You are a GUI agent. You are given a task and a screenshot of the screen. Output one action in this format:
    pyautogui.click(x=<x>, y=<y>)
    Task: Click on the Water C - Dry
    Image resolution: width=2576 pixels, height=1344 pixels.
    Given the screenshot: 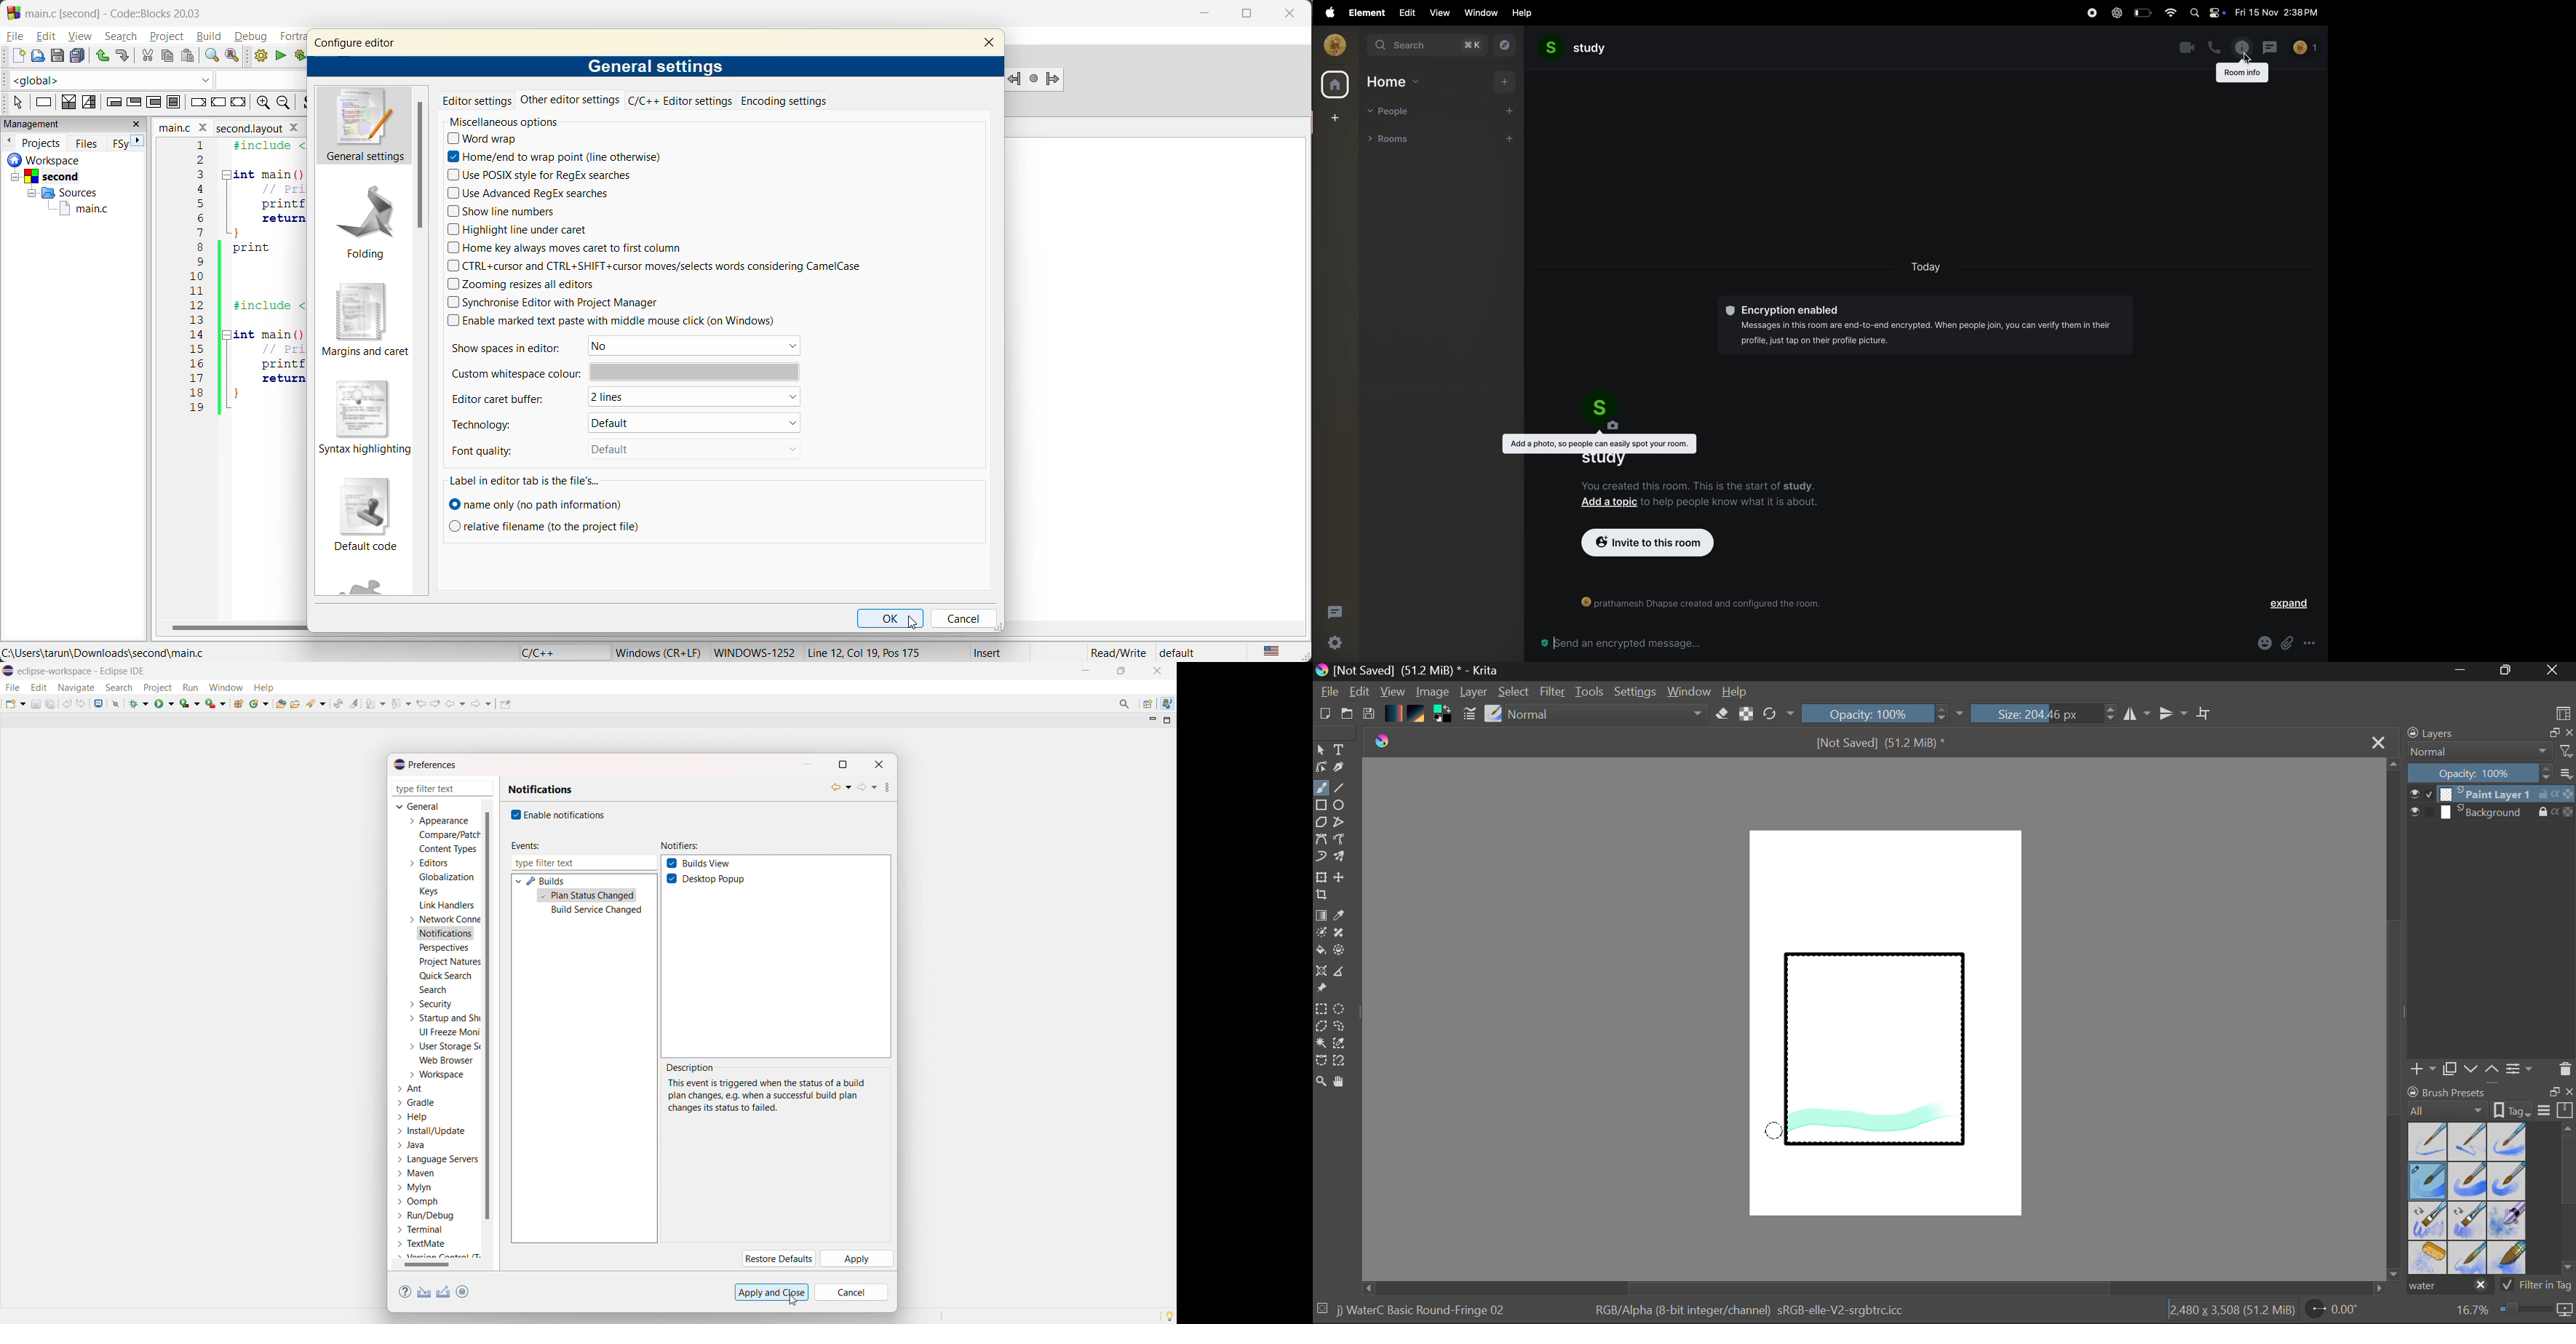 What is the action you would take?
    pyautogui.click(x=2429, y=1140)
    